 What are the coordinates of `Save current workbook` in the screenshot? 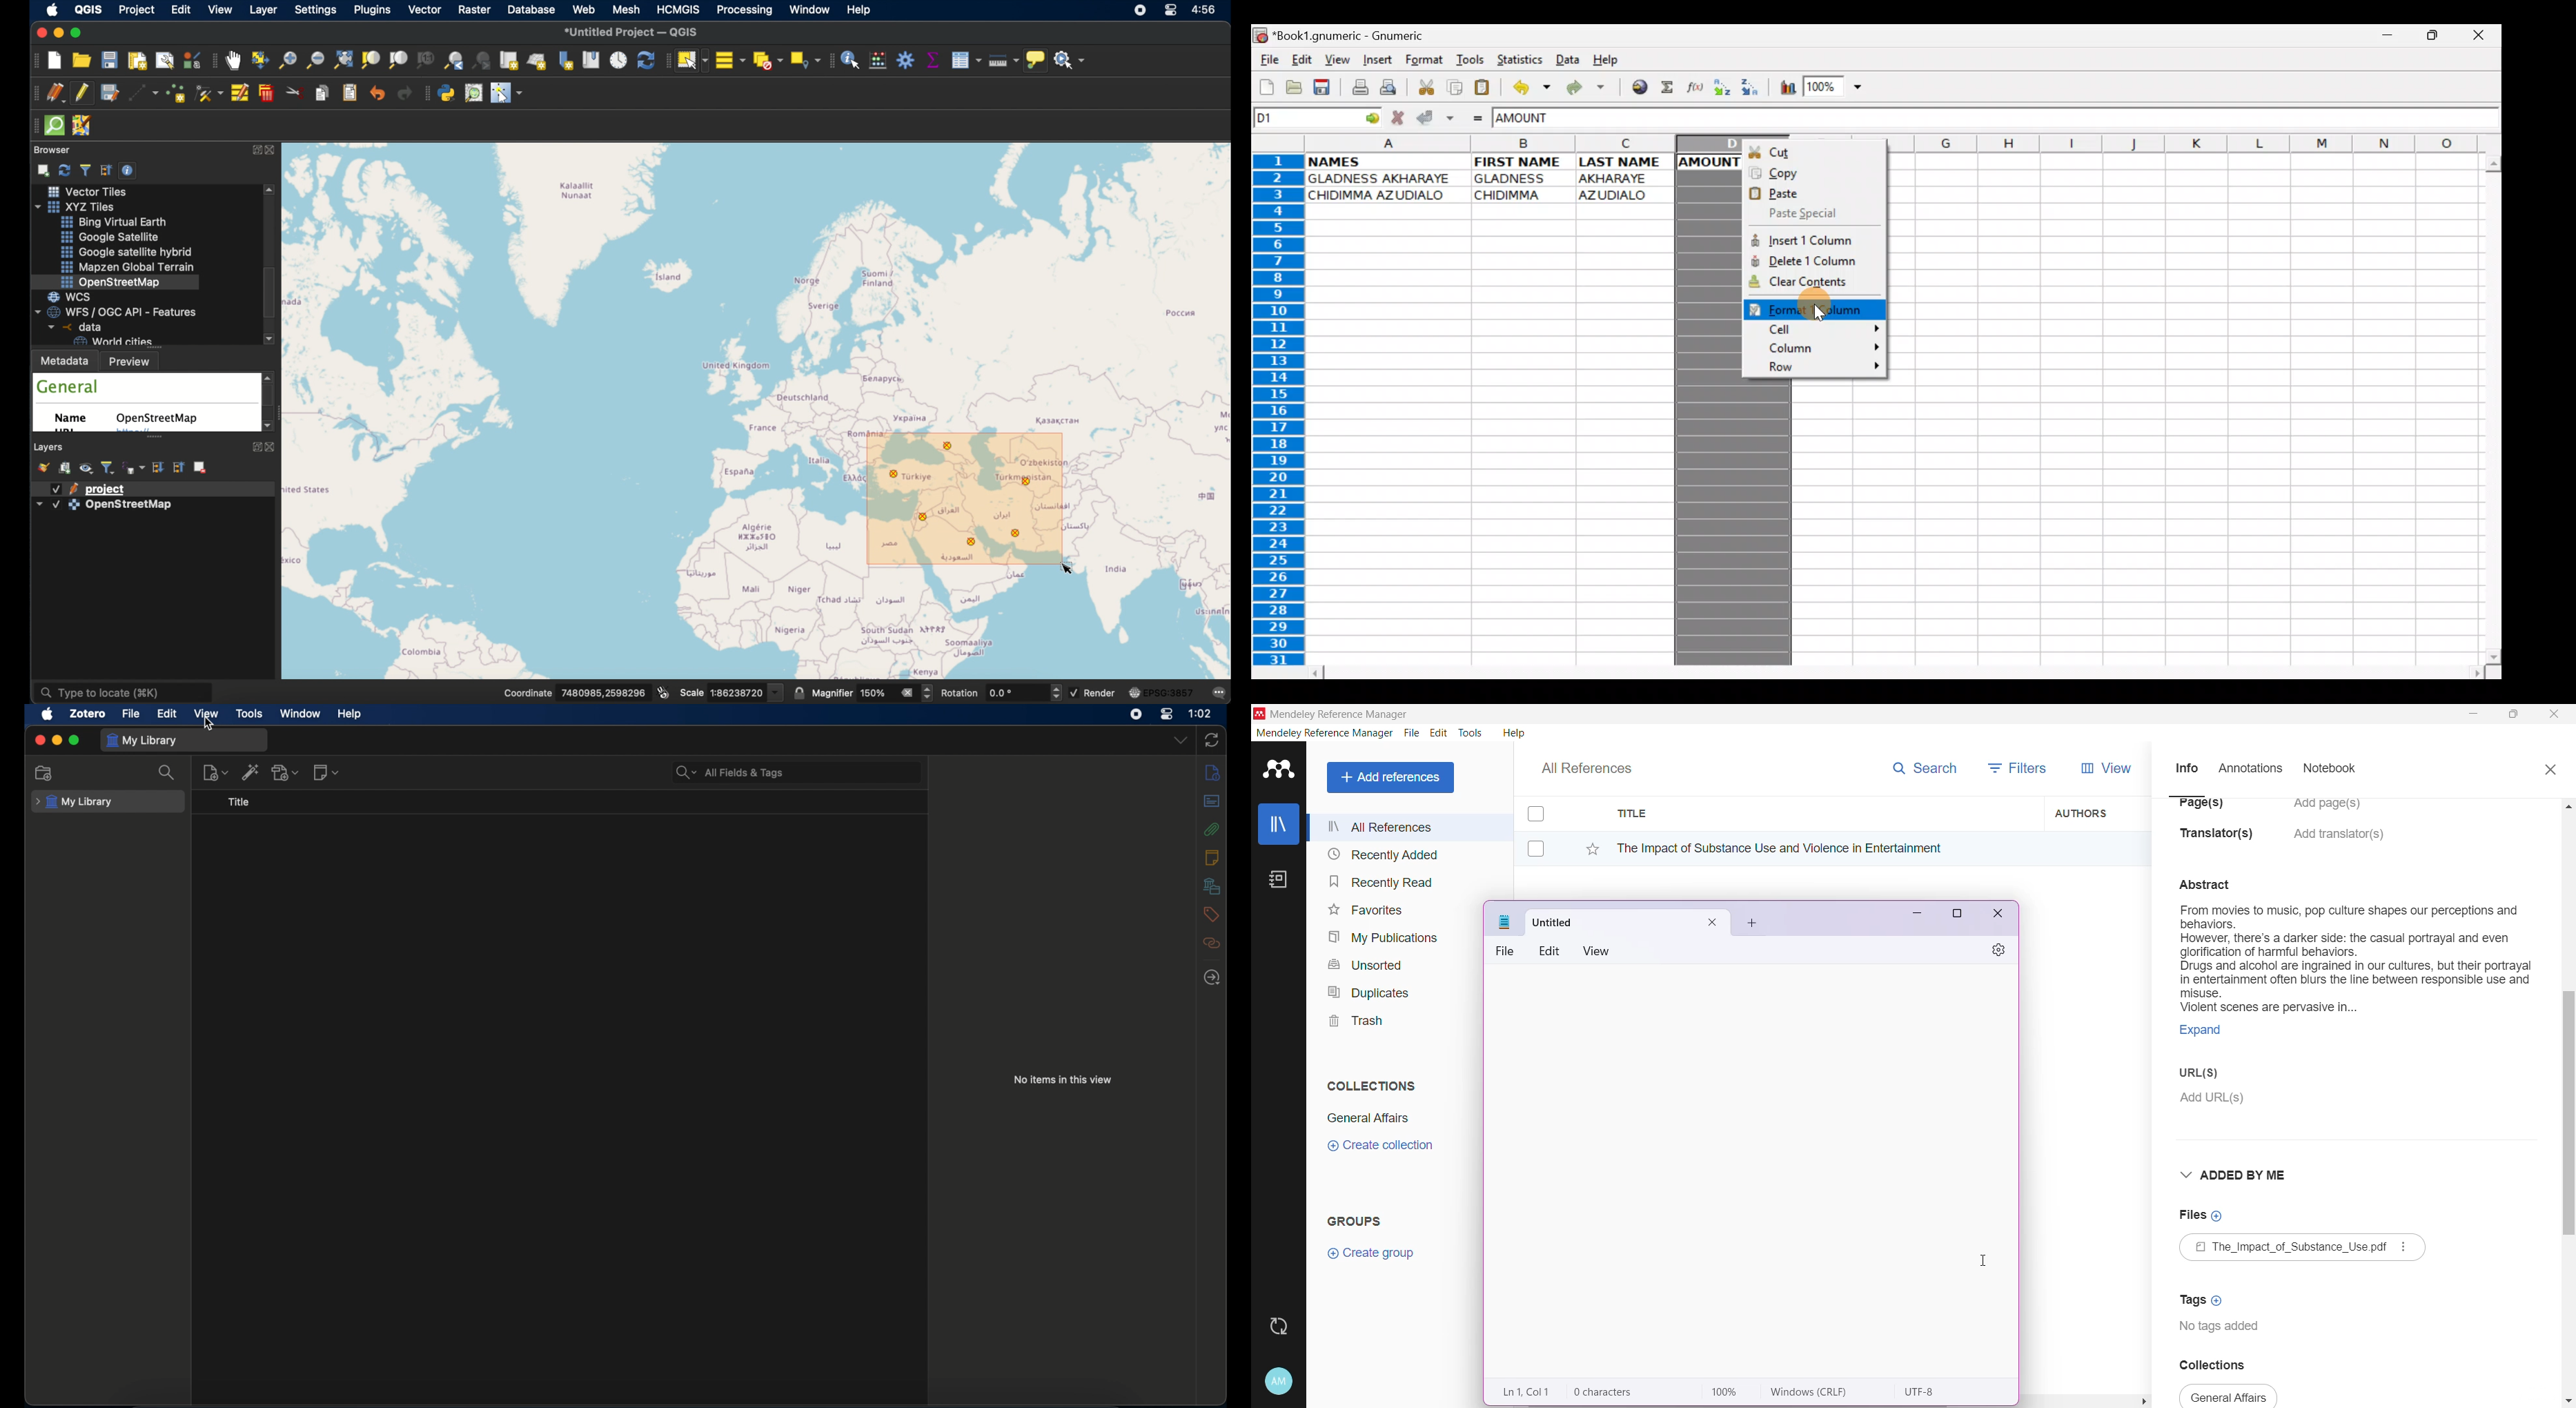 It's located at (1321, 87).